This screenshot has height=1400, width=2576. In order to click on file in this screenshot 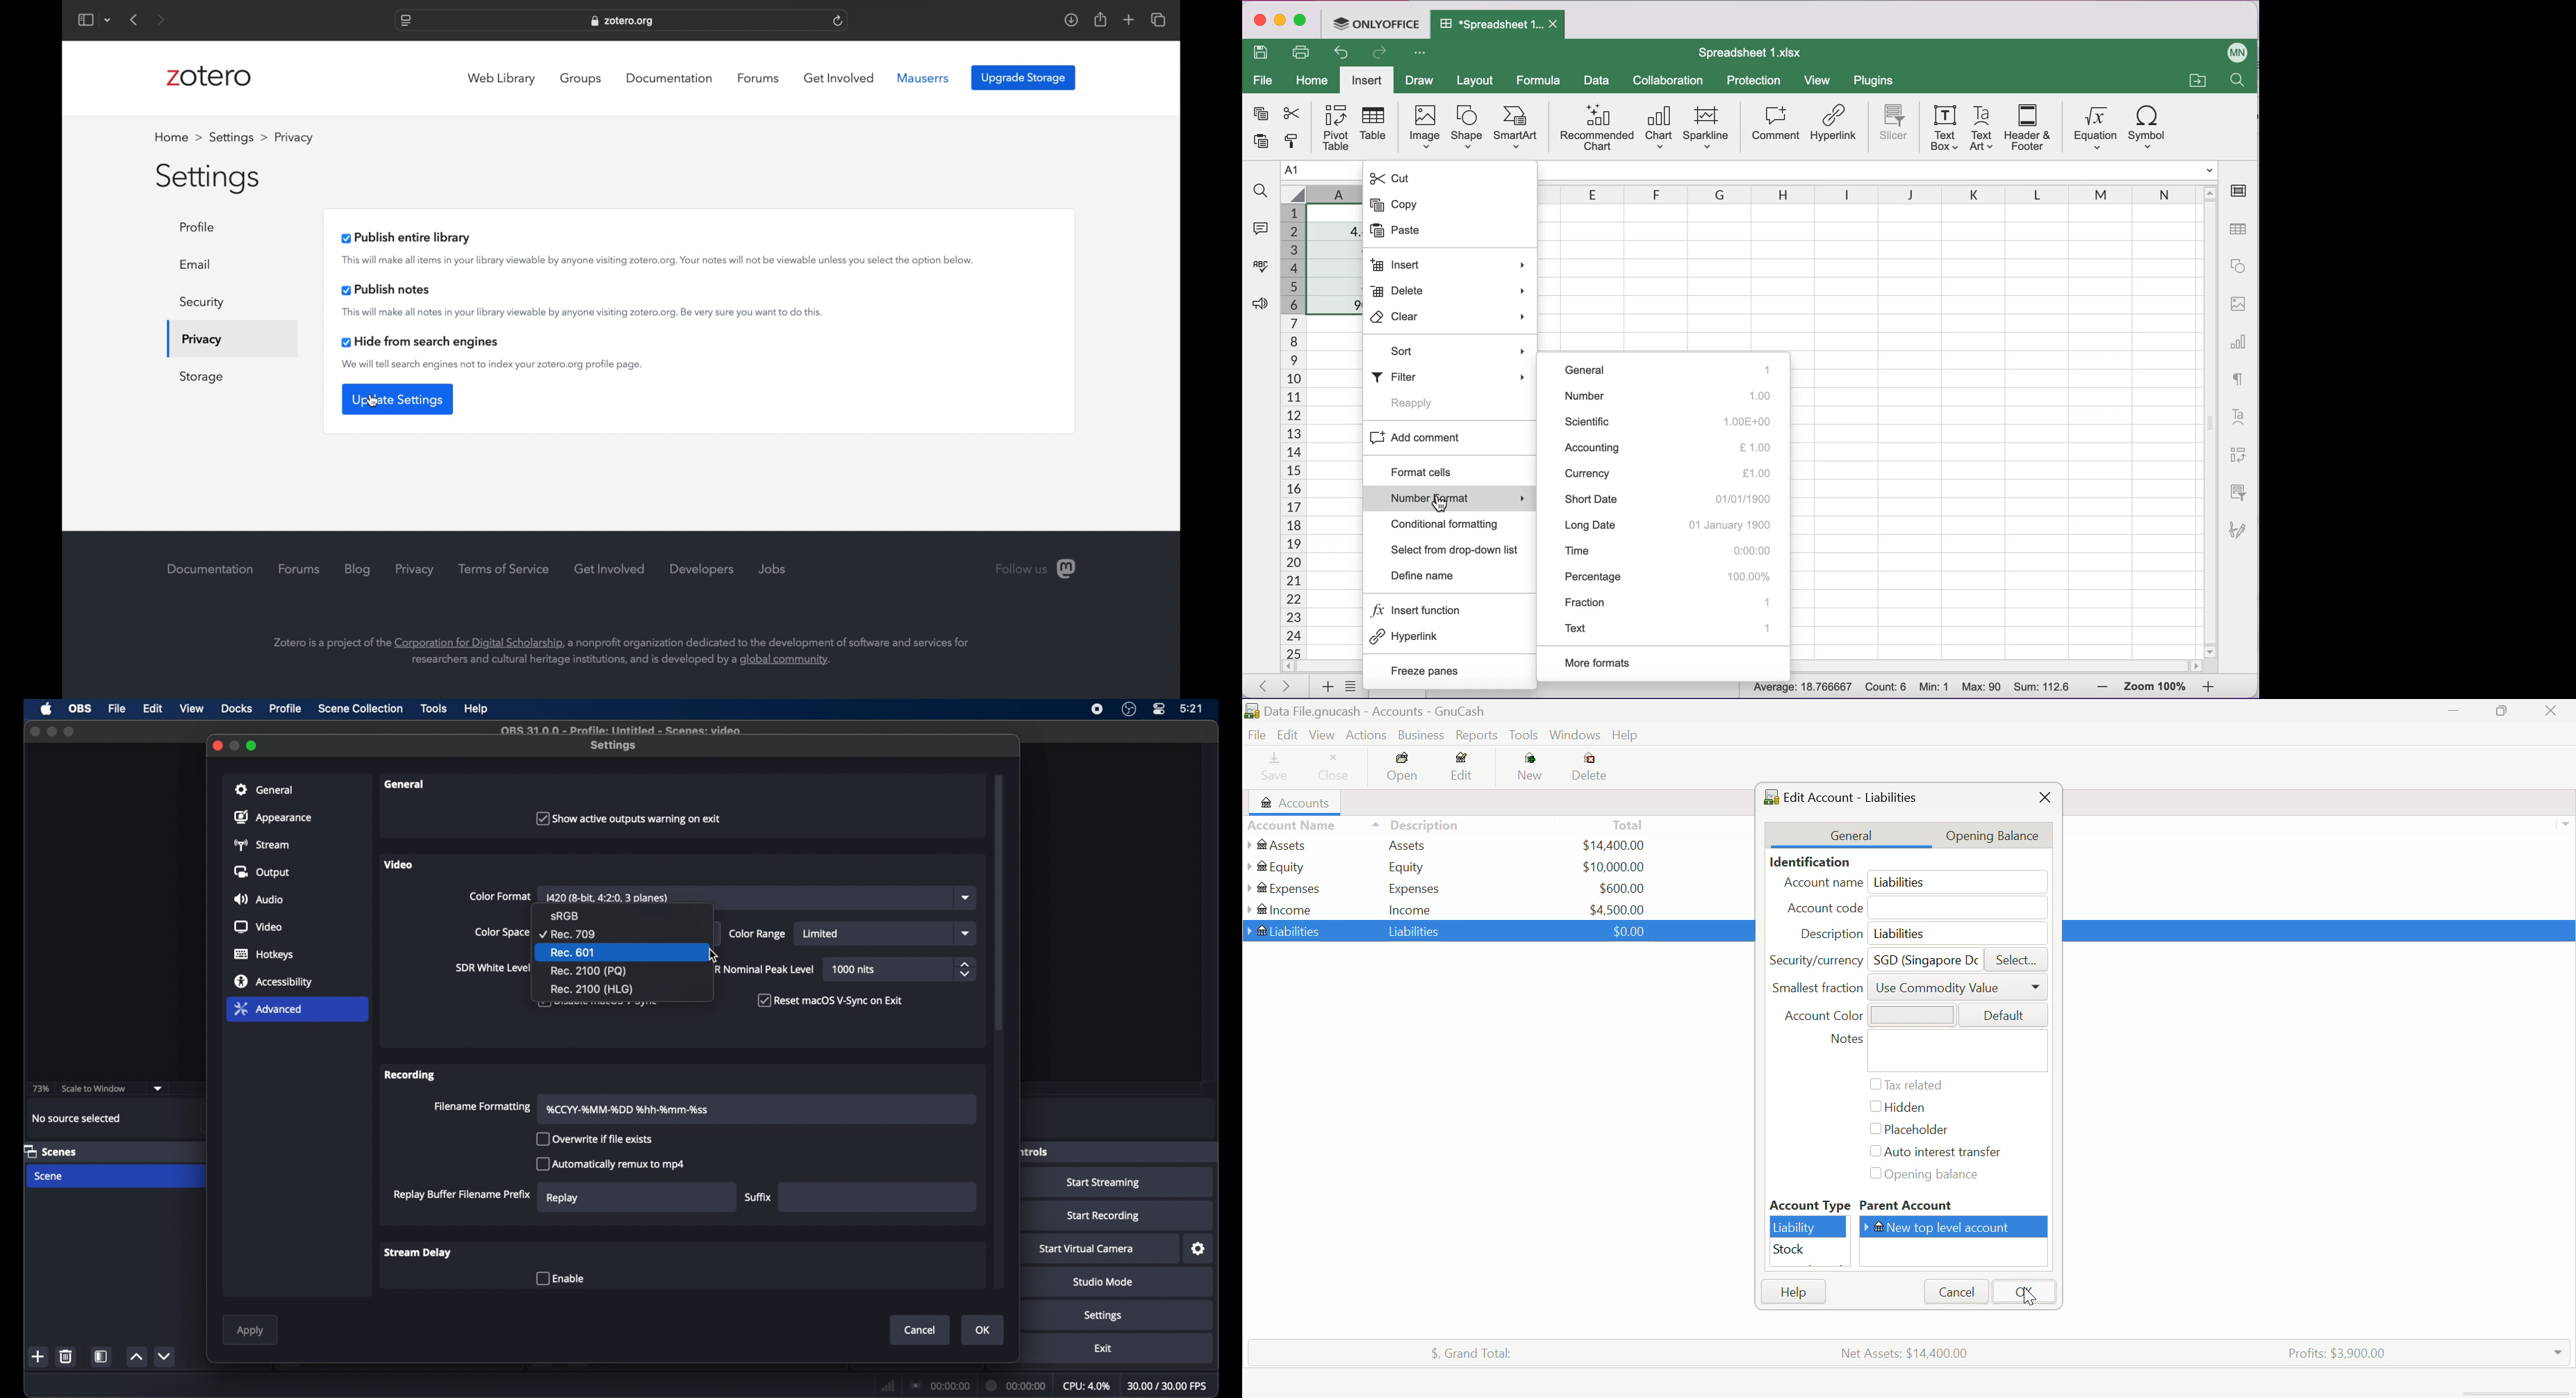, I will do `click(1265, 80)`.